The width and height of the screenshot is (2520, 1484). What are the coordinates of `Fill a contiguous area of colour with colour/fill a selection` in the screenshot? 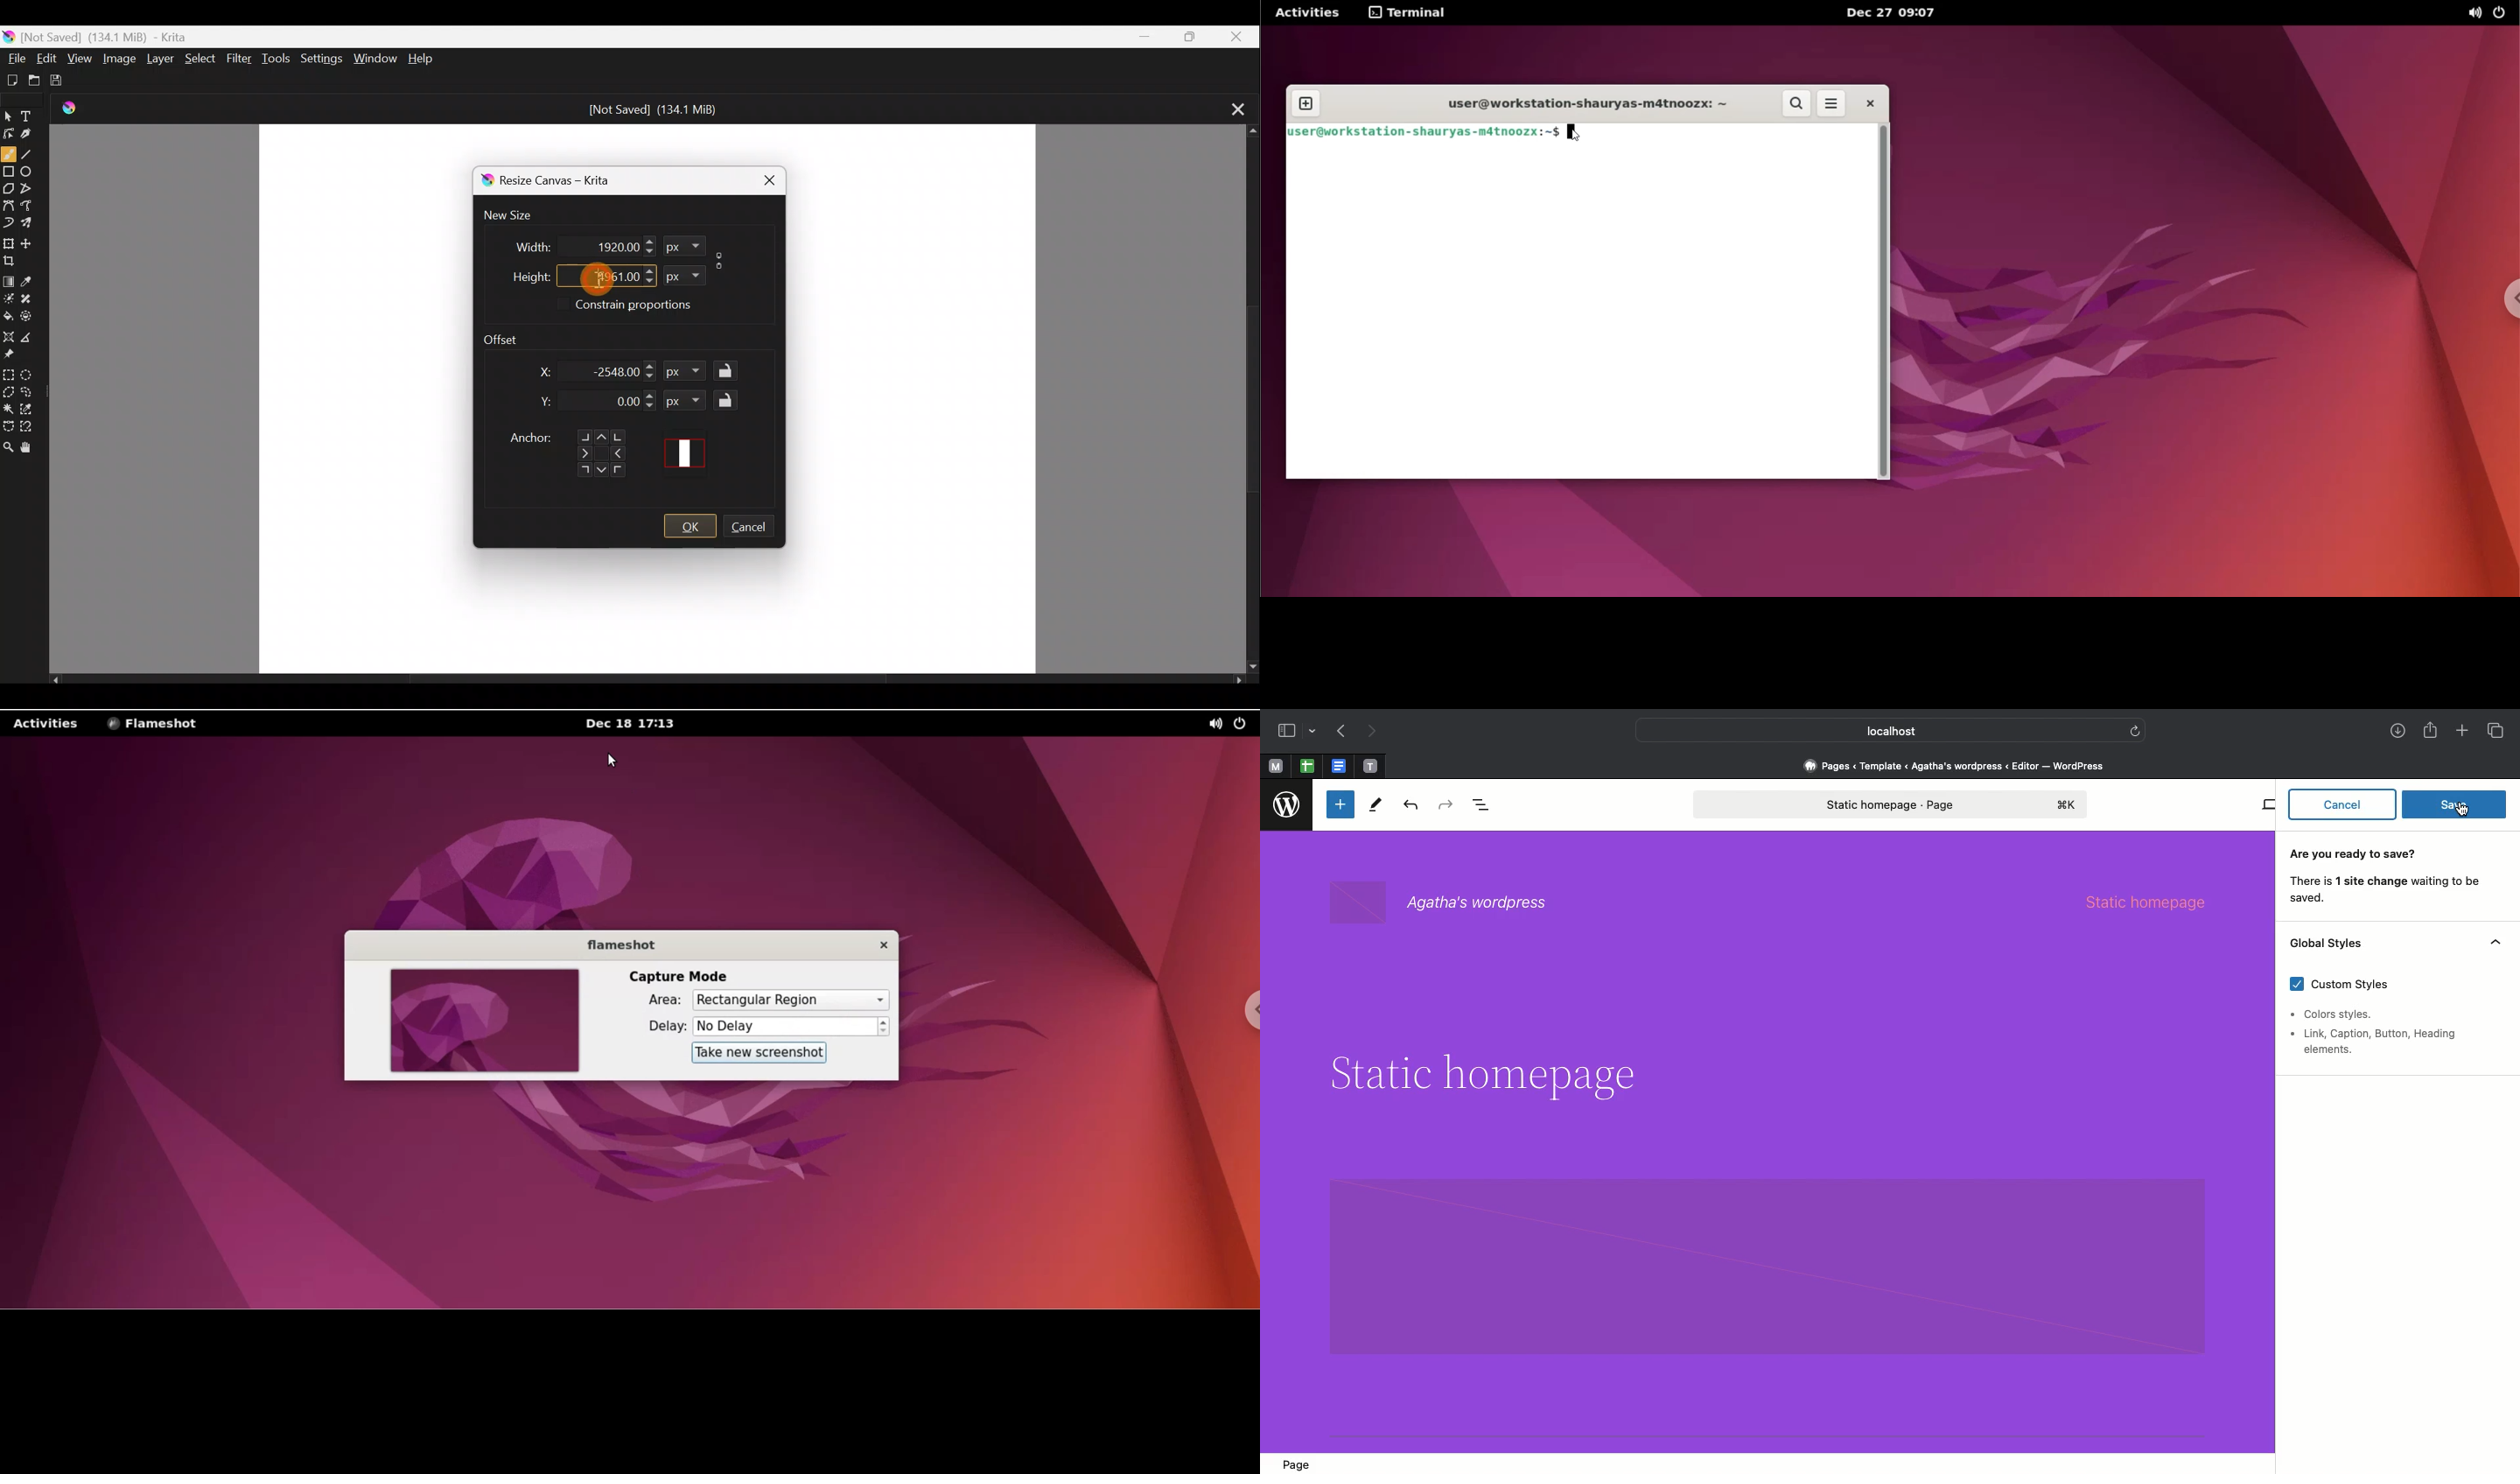 It's located at (8, 314).